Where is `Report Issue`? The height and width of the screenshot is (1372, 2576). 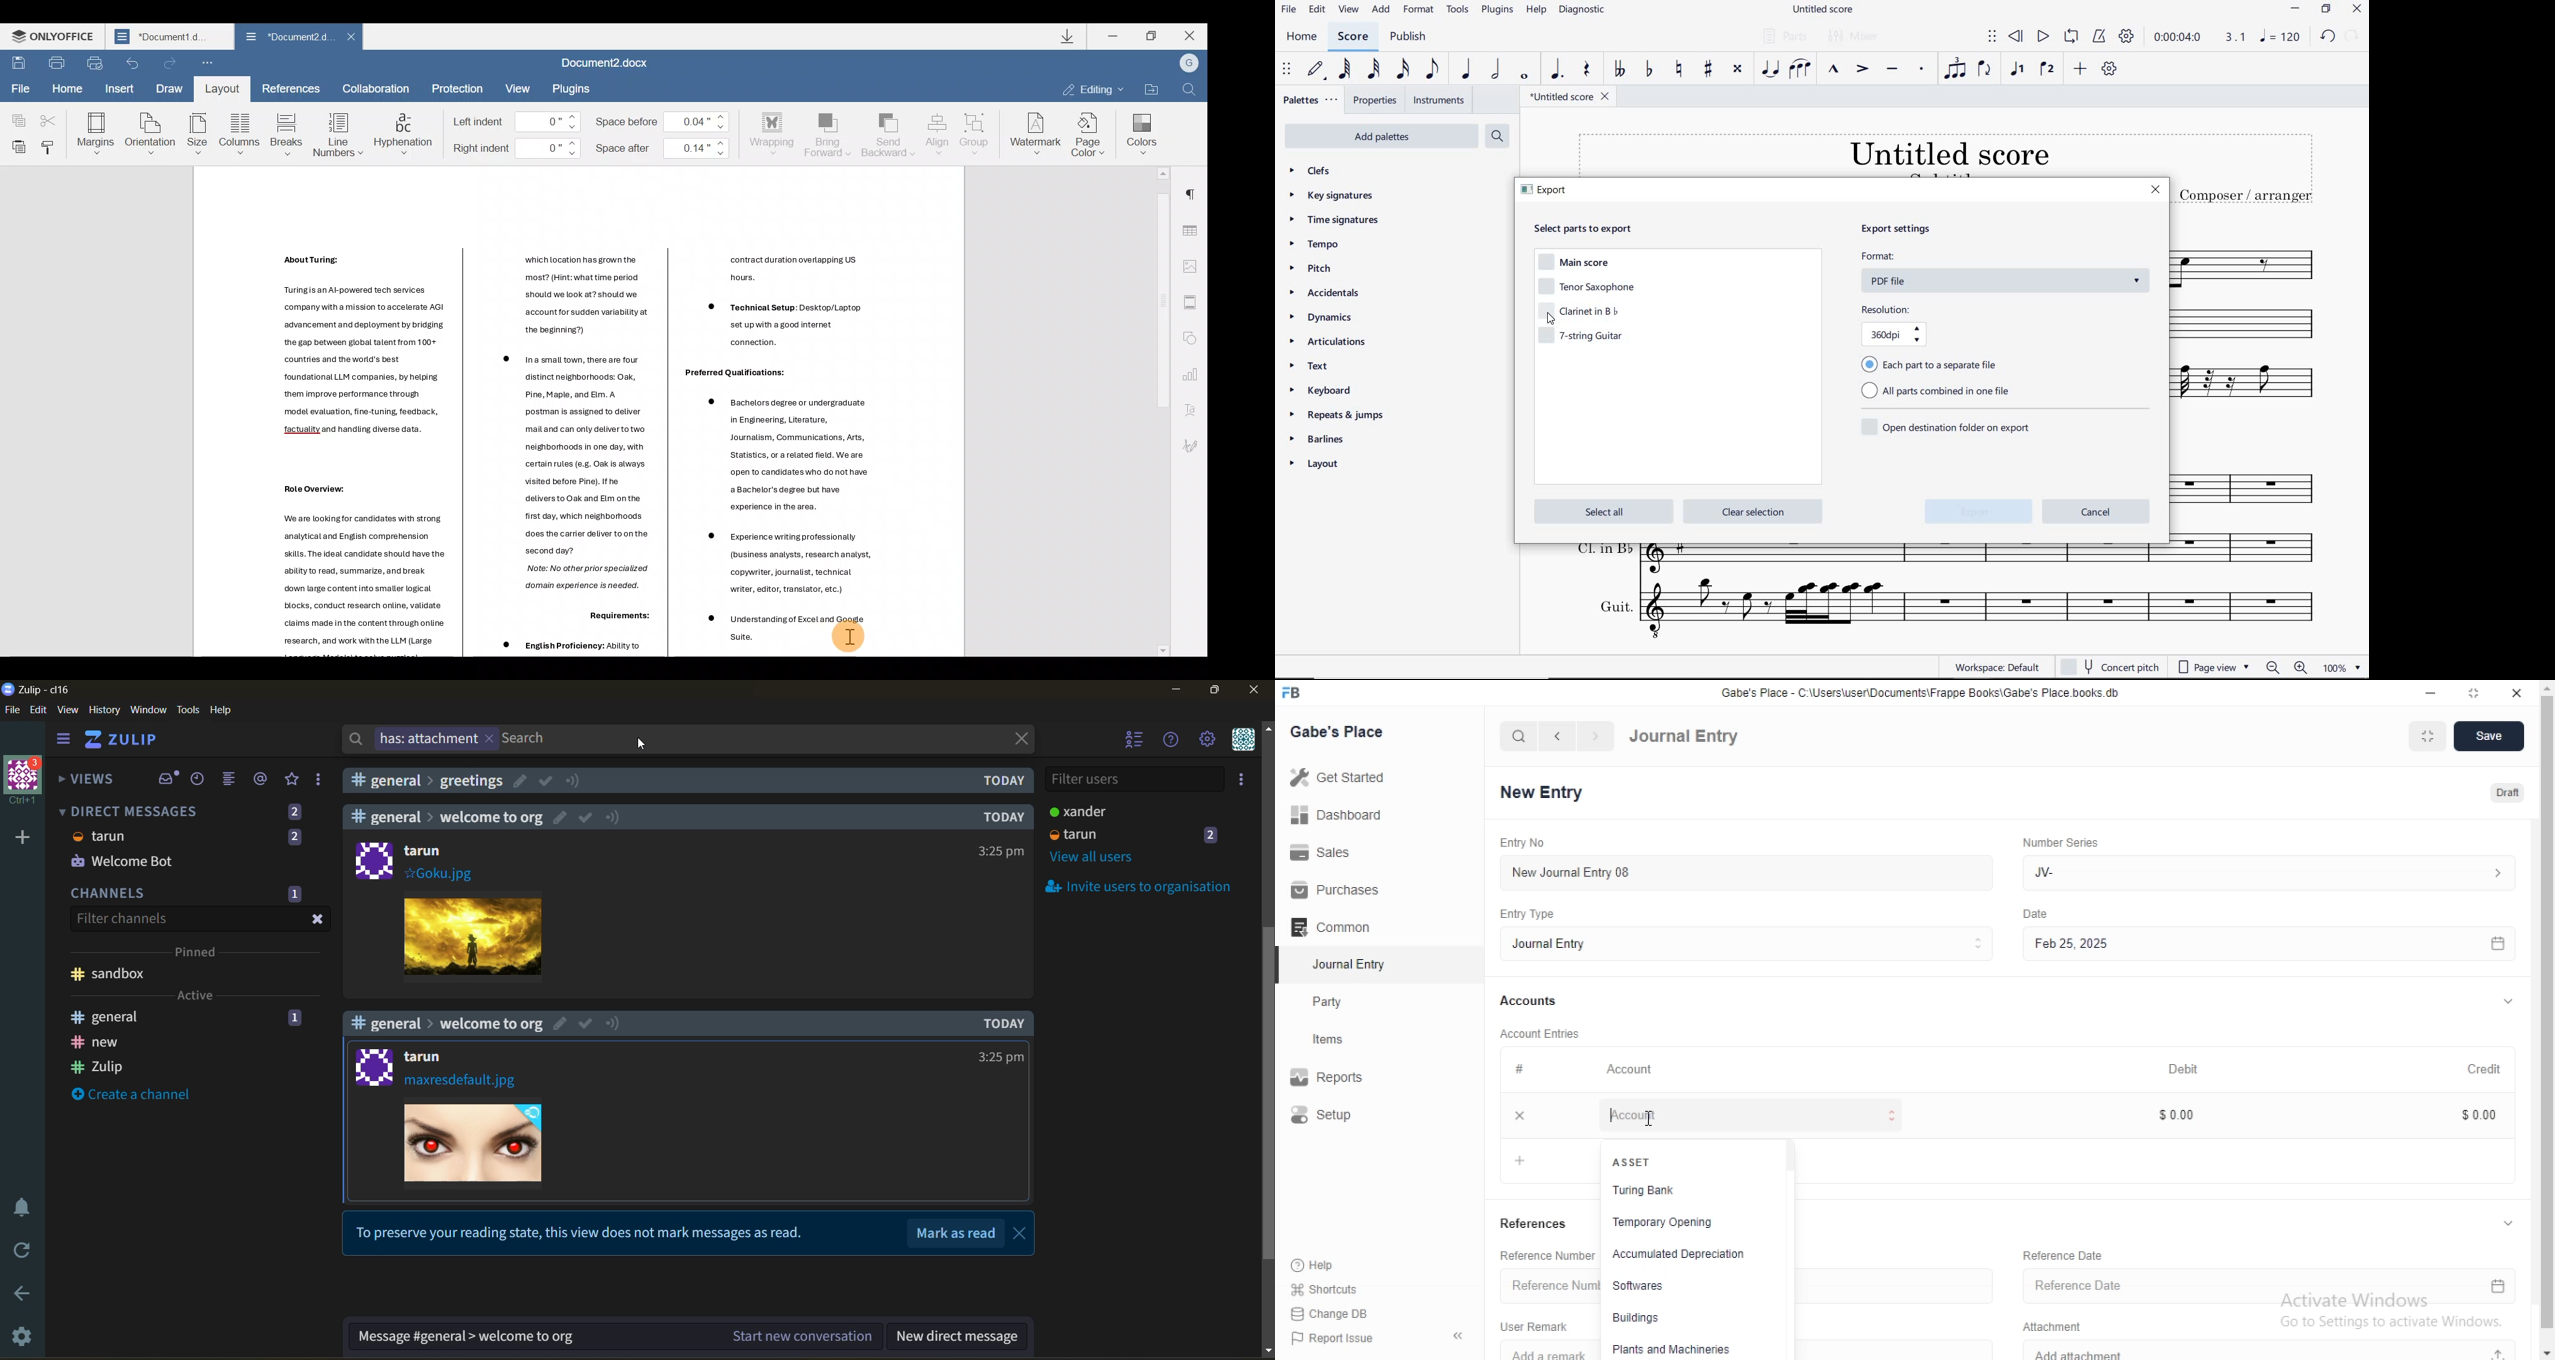 Report Issue is located at coordinates (1342, 1338).